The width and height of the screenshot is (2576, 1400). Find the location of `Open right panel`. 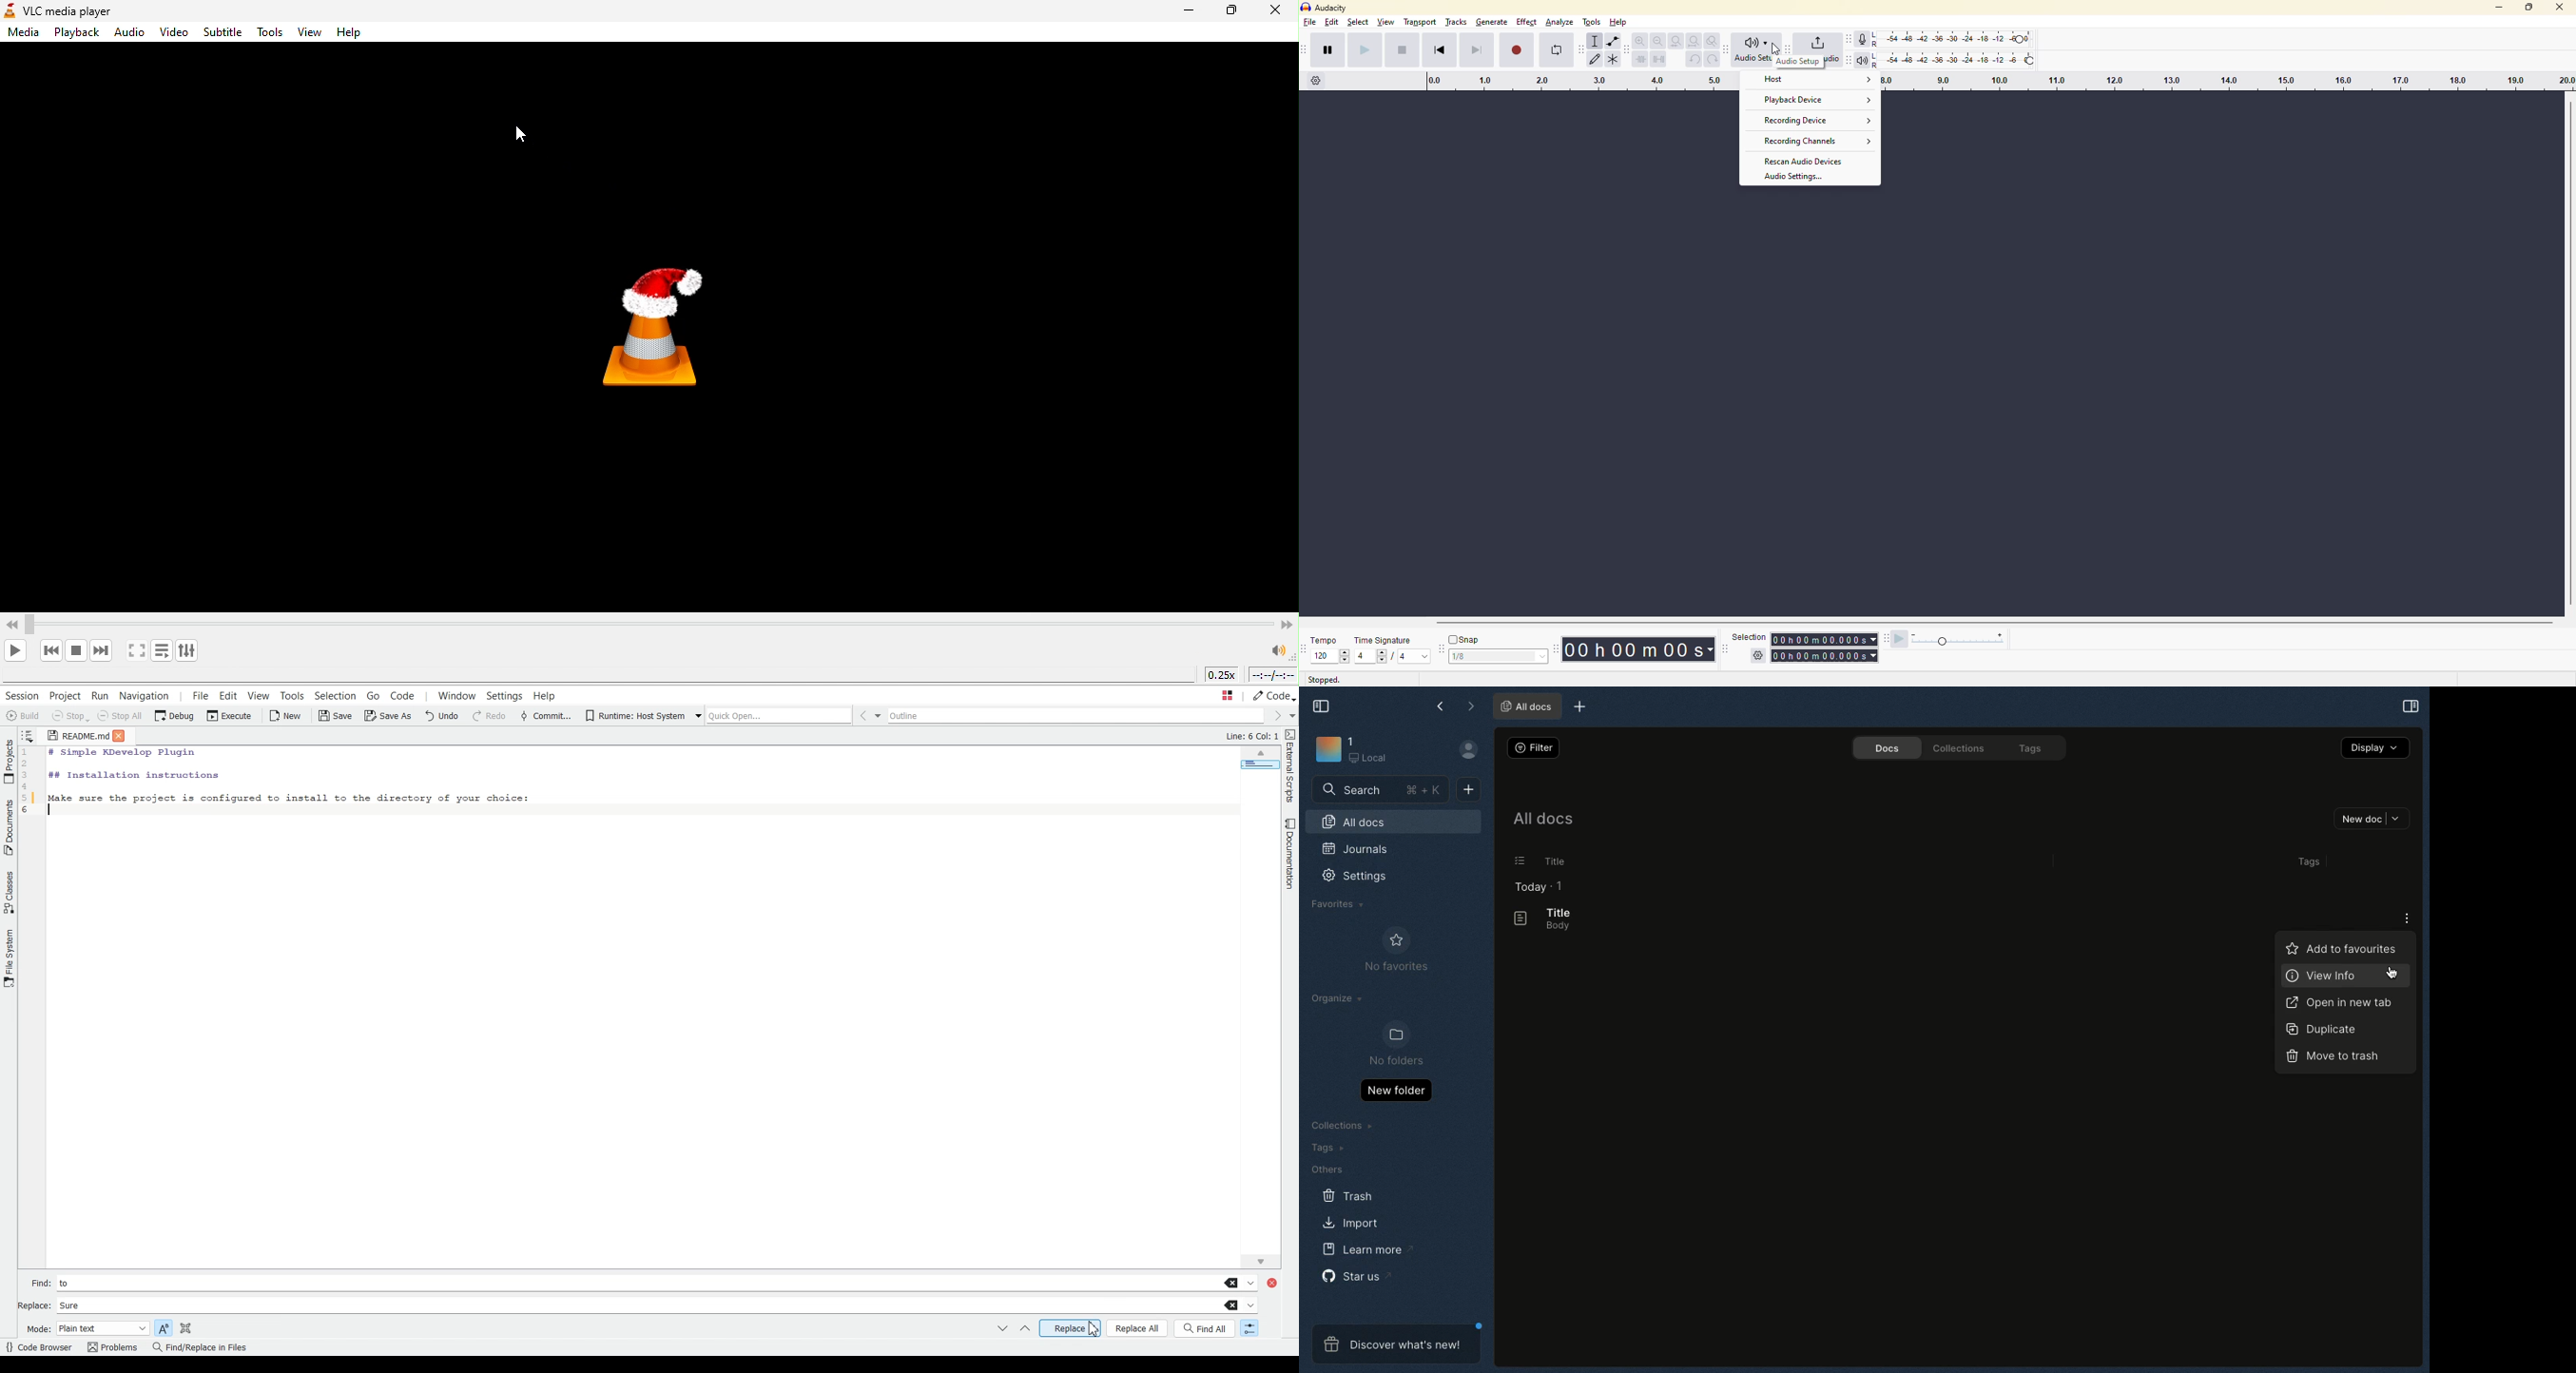

Open right panel is located at coordinates (2409, 705).